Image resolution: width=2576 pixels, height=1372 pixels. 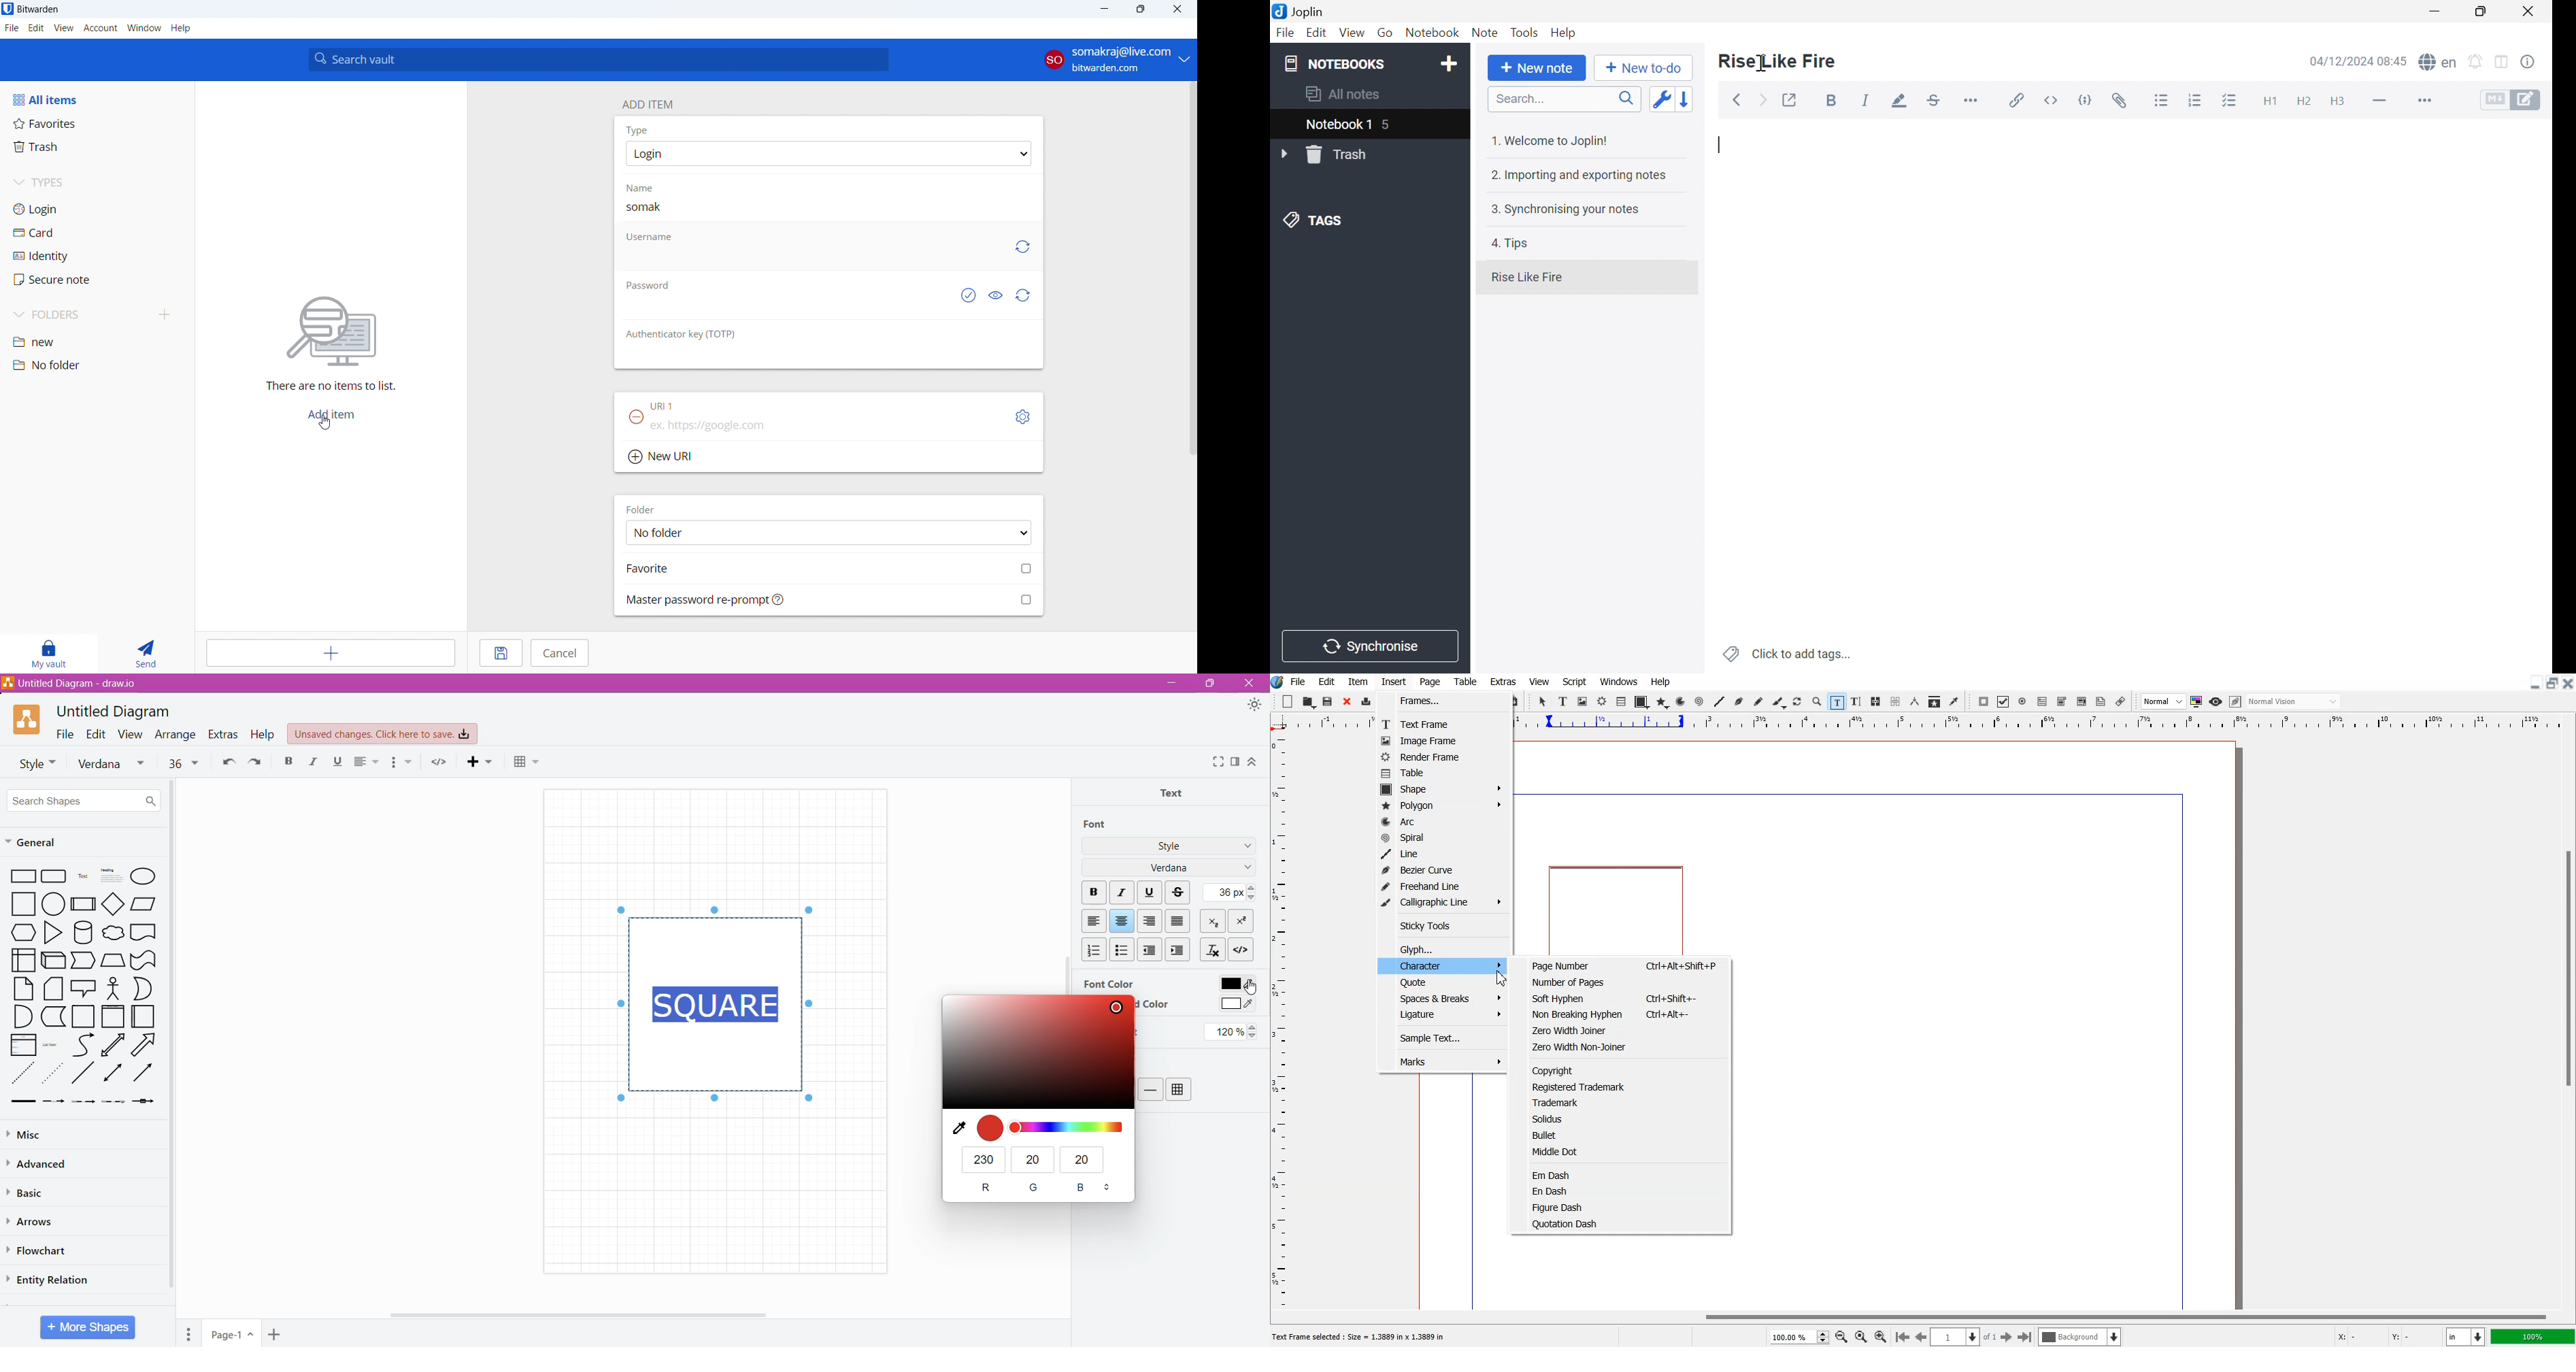 What do you see at coordinates (1739, 702) in the screenshot?
I see `Bezier curve` at bounding box center [1739, 702].